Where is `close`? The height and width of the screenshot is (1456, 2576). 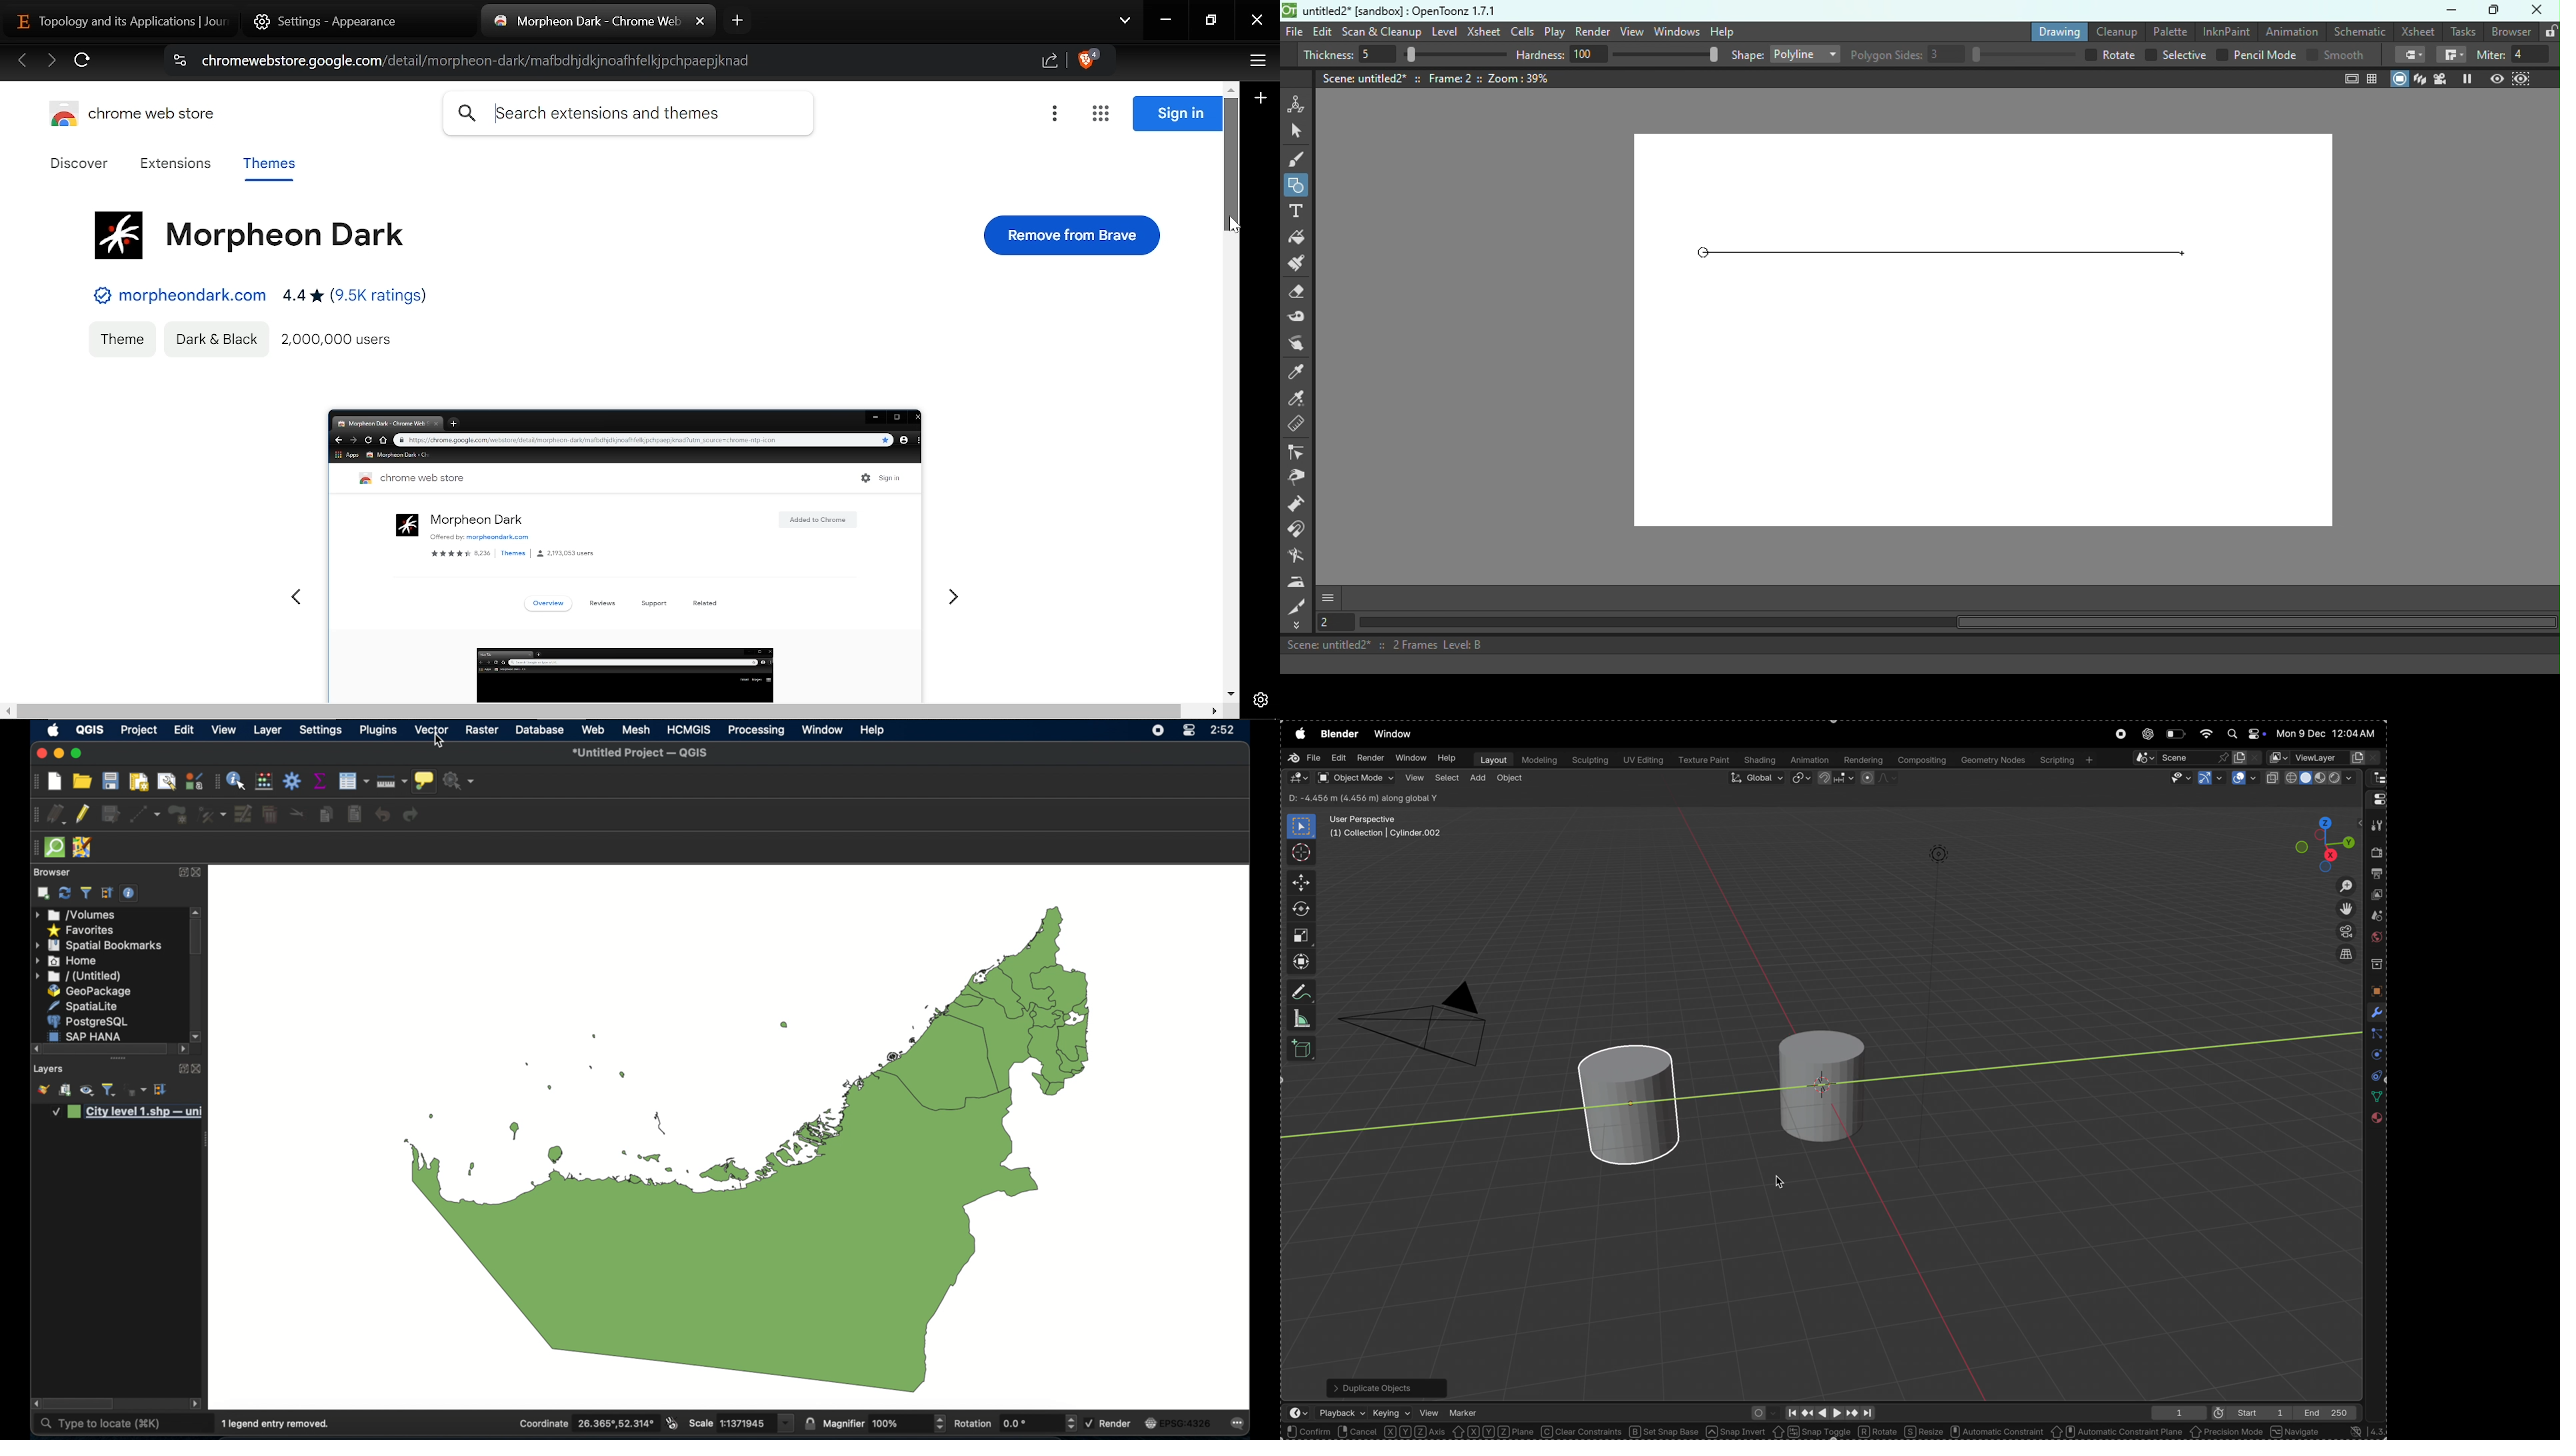 close is located at coordinates (197, 1069).